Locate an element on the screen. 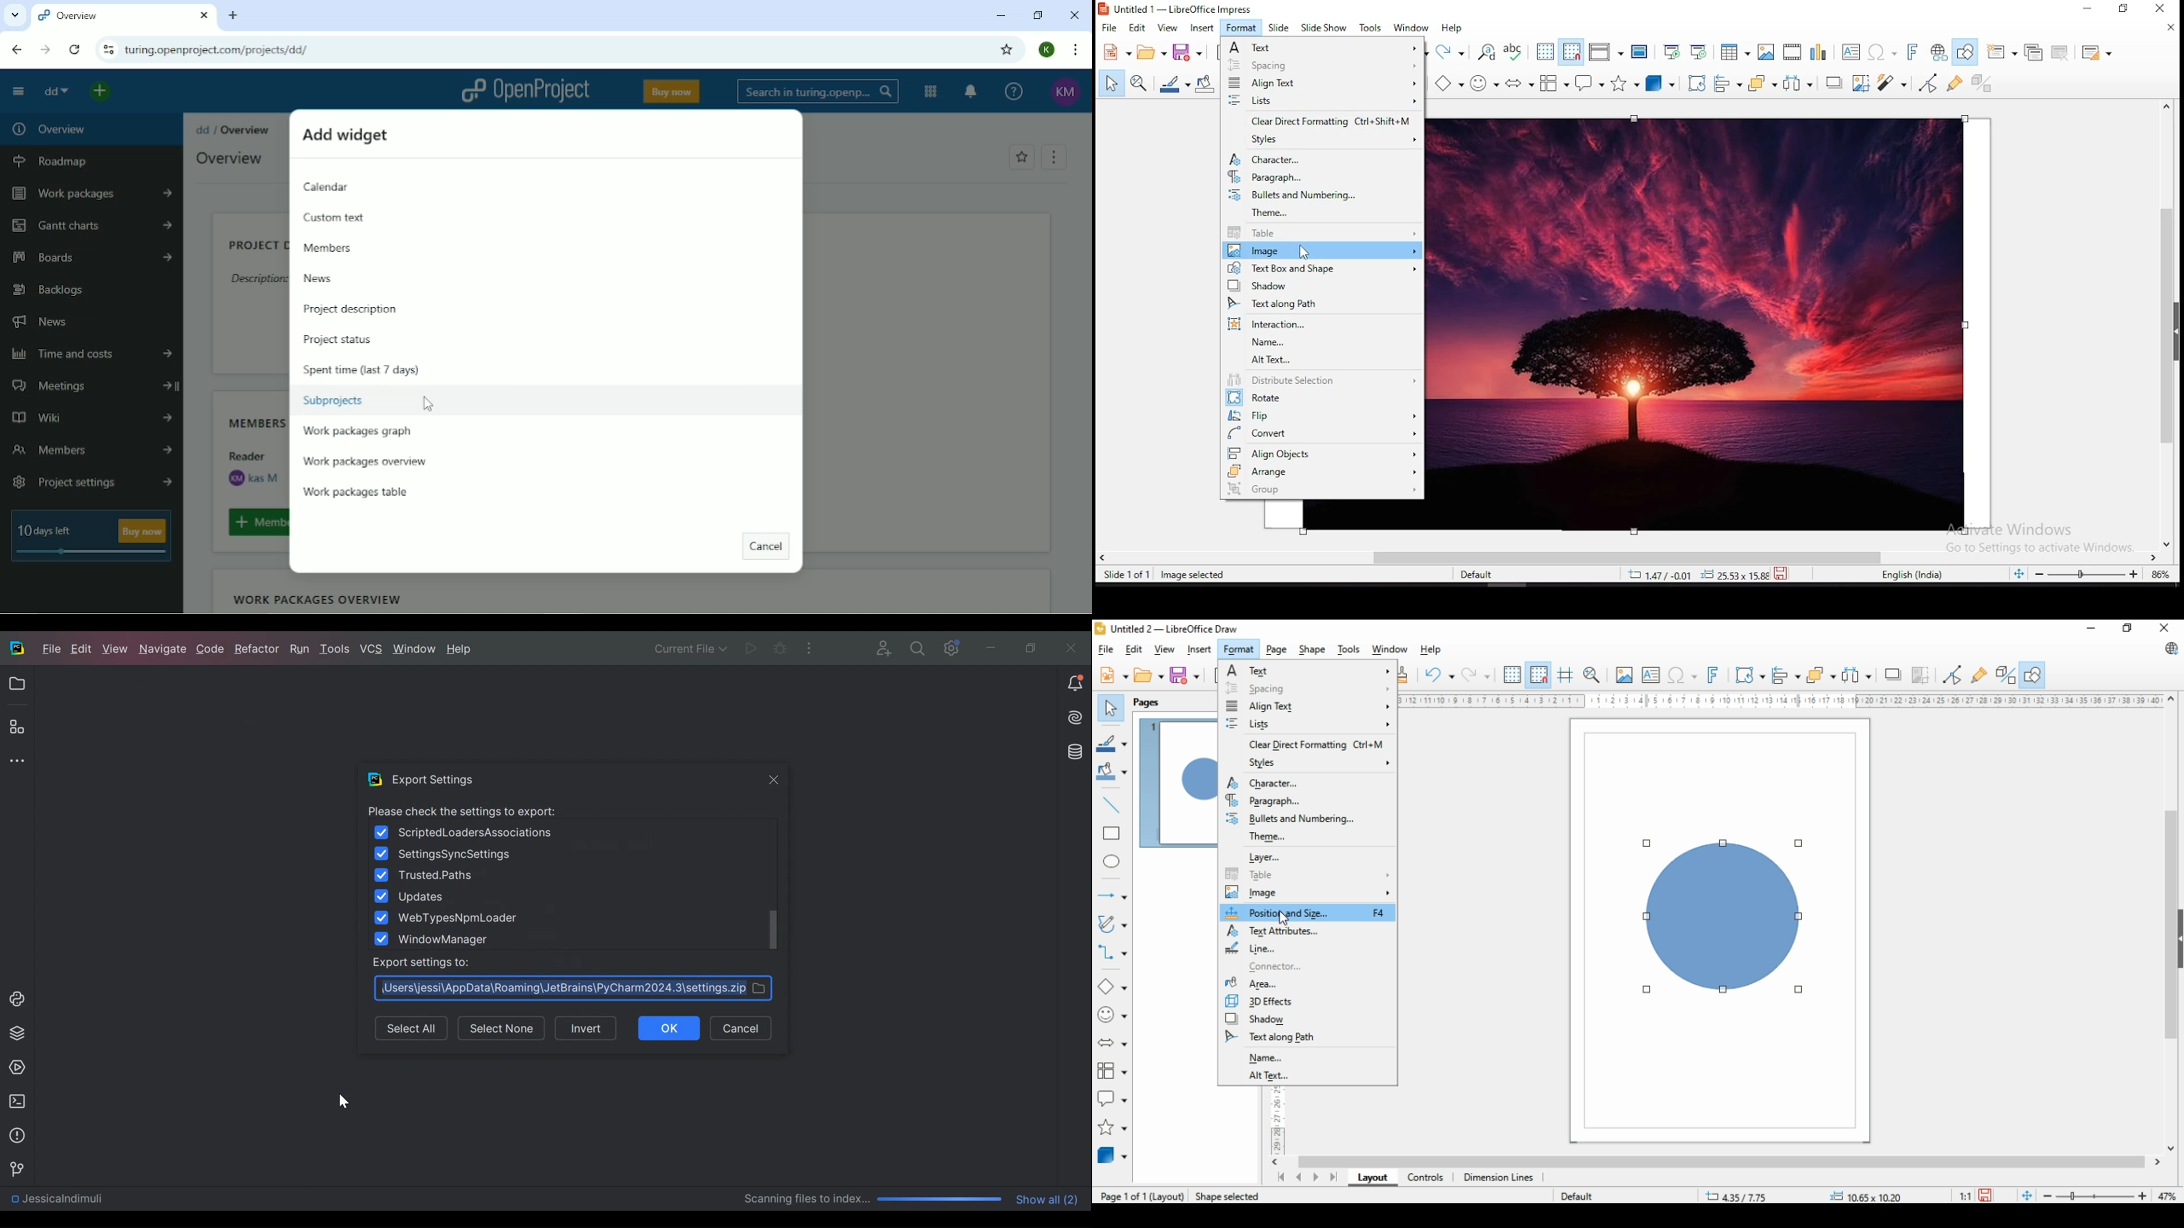 This screenshot has width=2184, height=1232. restore is located at coordinates (2131, 629).